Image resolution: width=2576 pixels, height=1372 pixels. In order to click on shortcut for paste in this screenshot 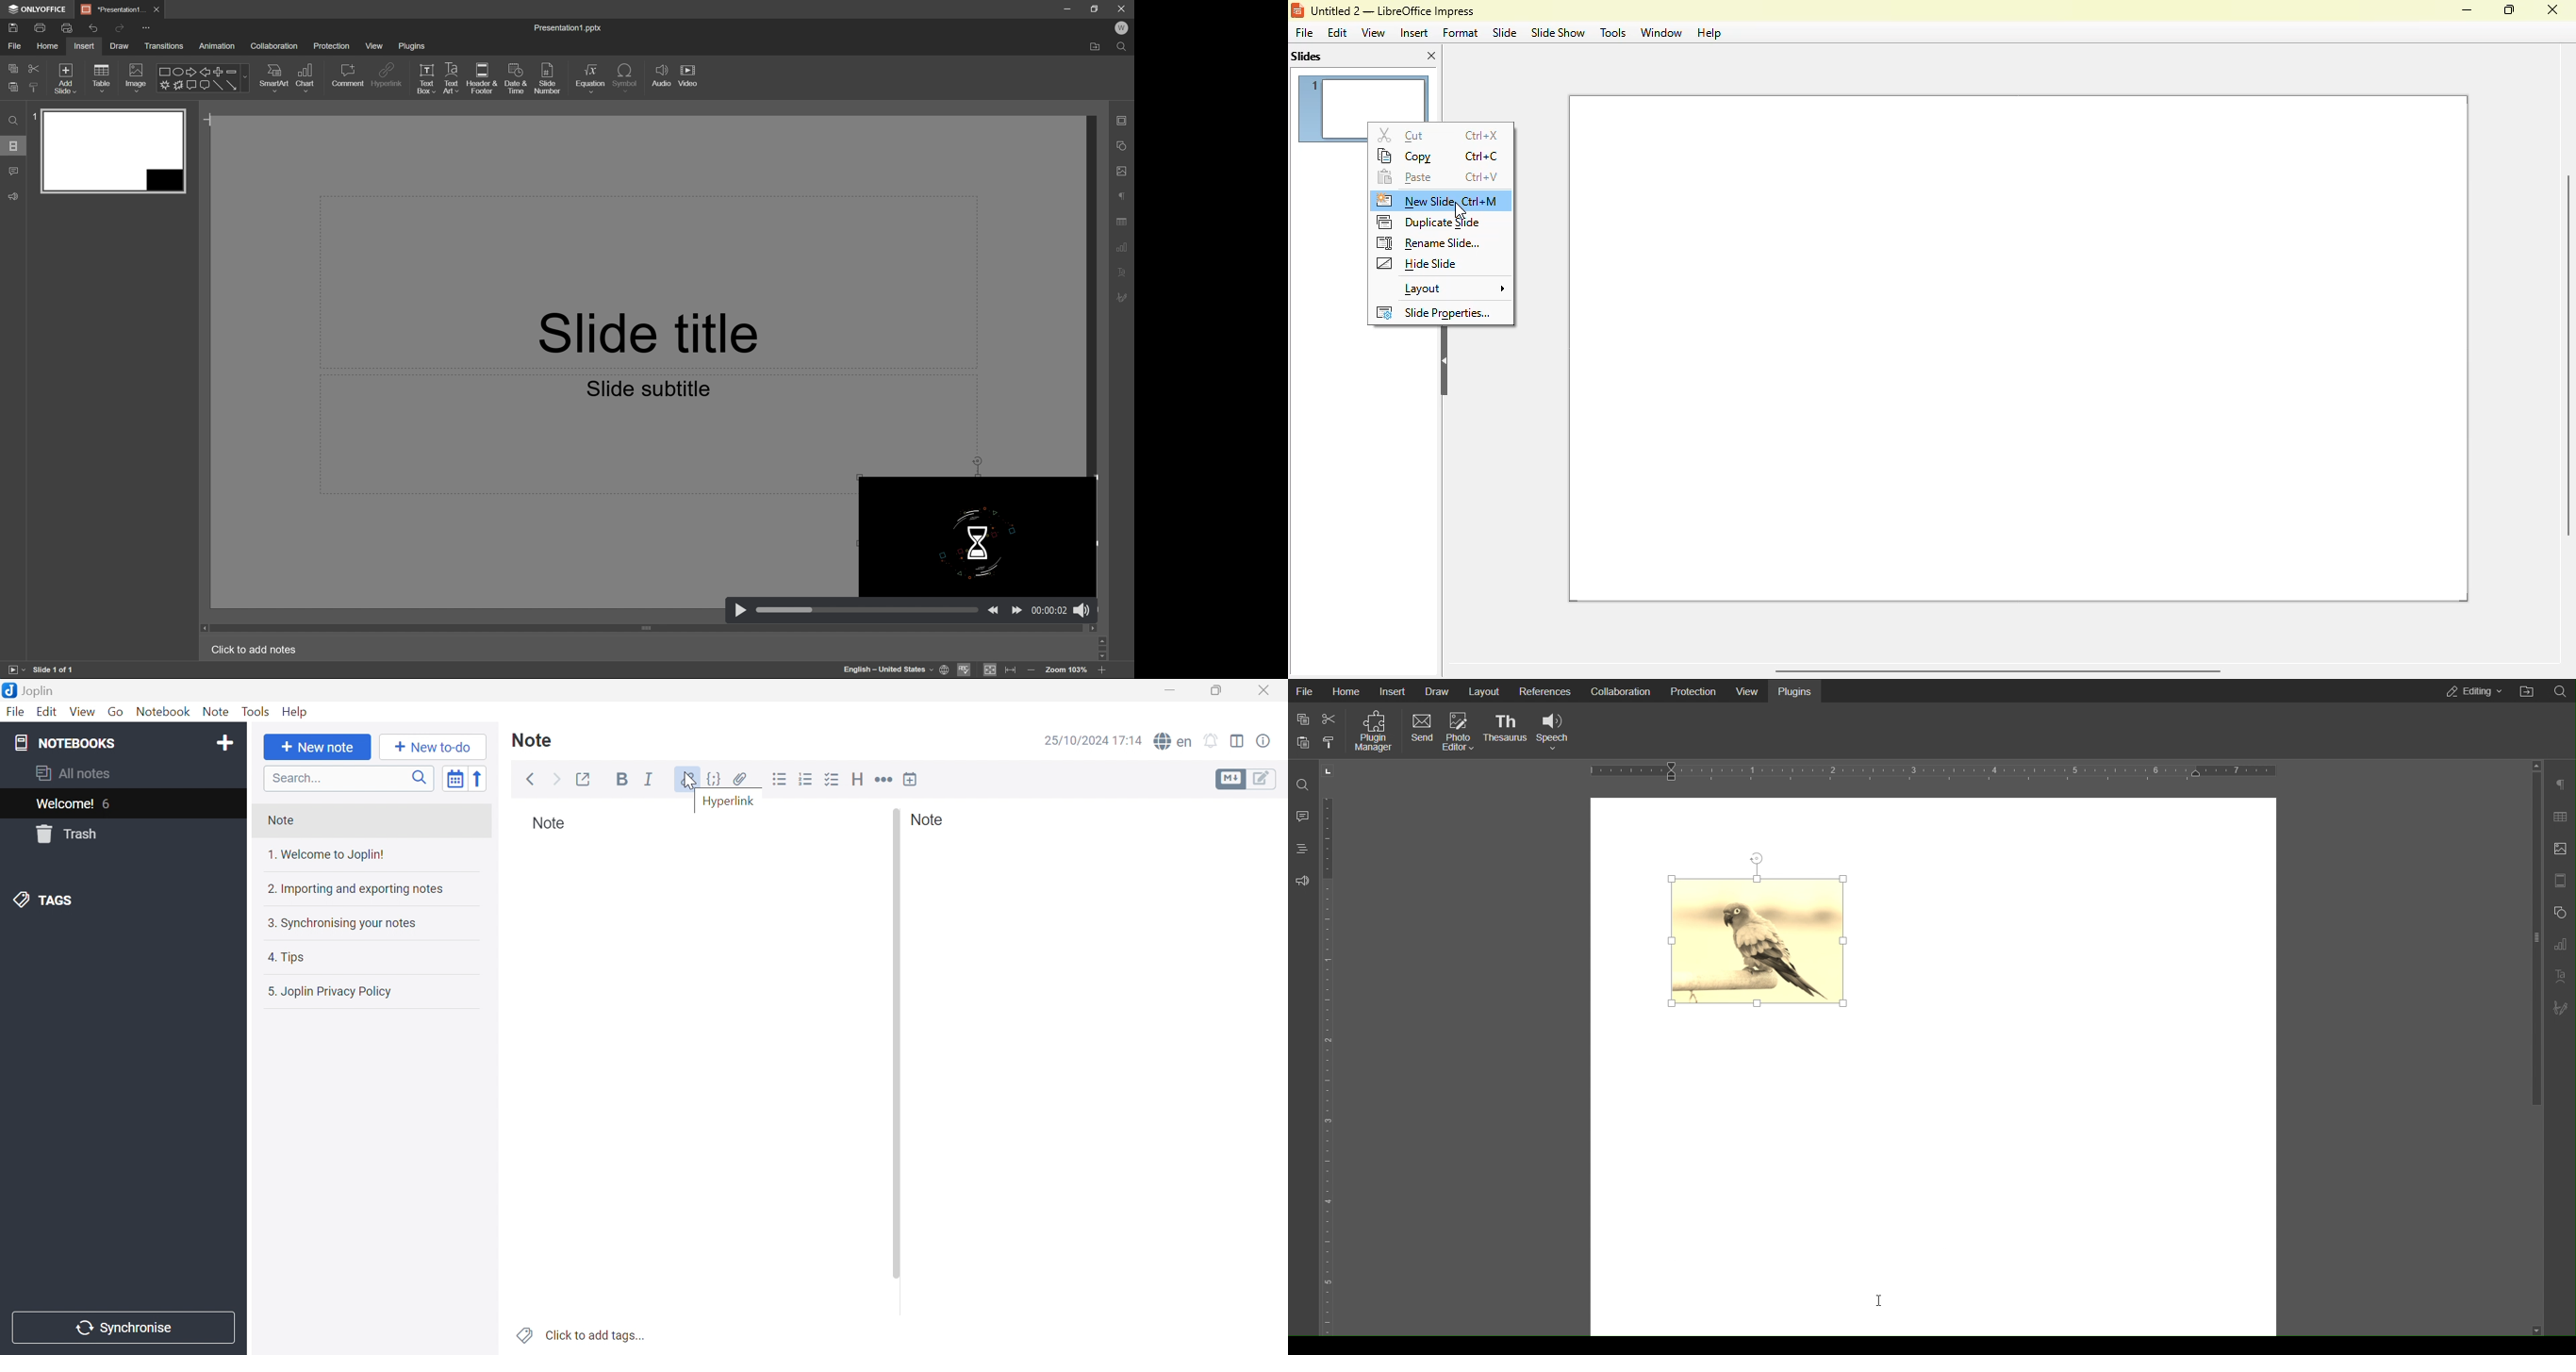, I will do `click(1483, 177)`.